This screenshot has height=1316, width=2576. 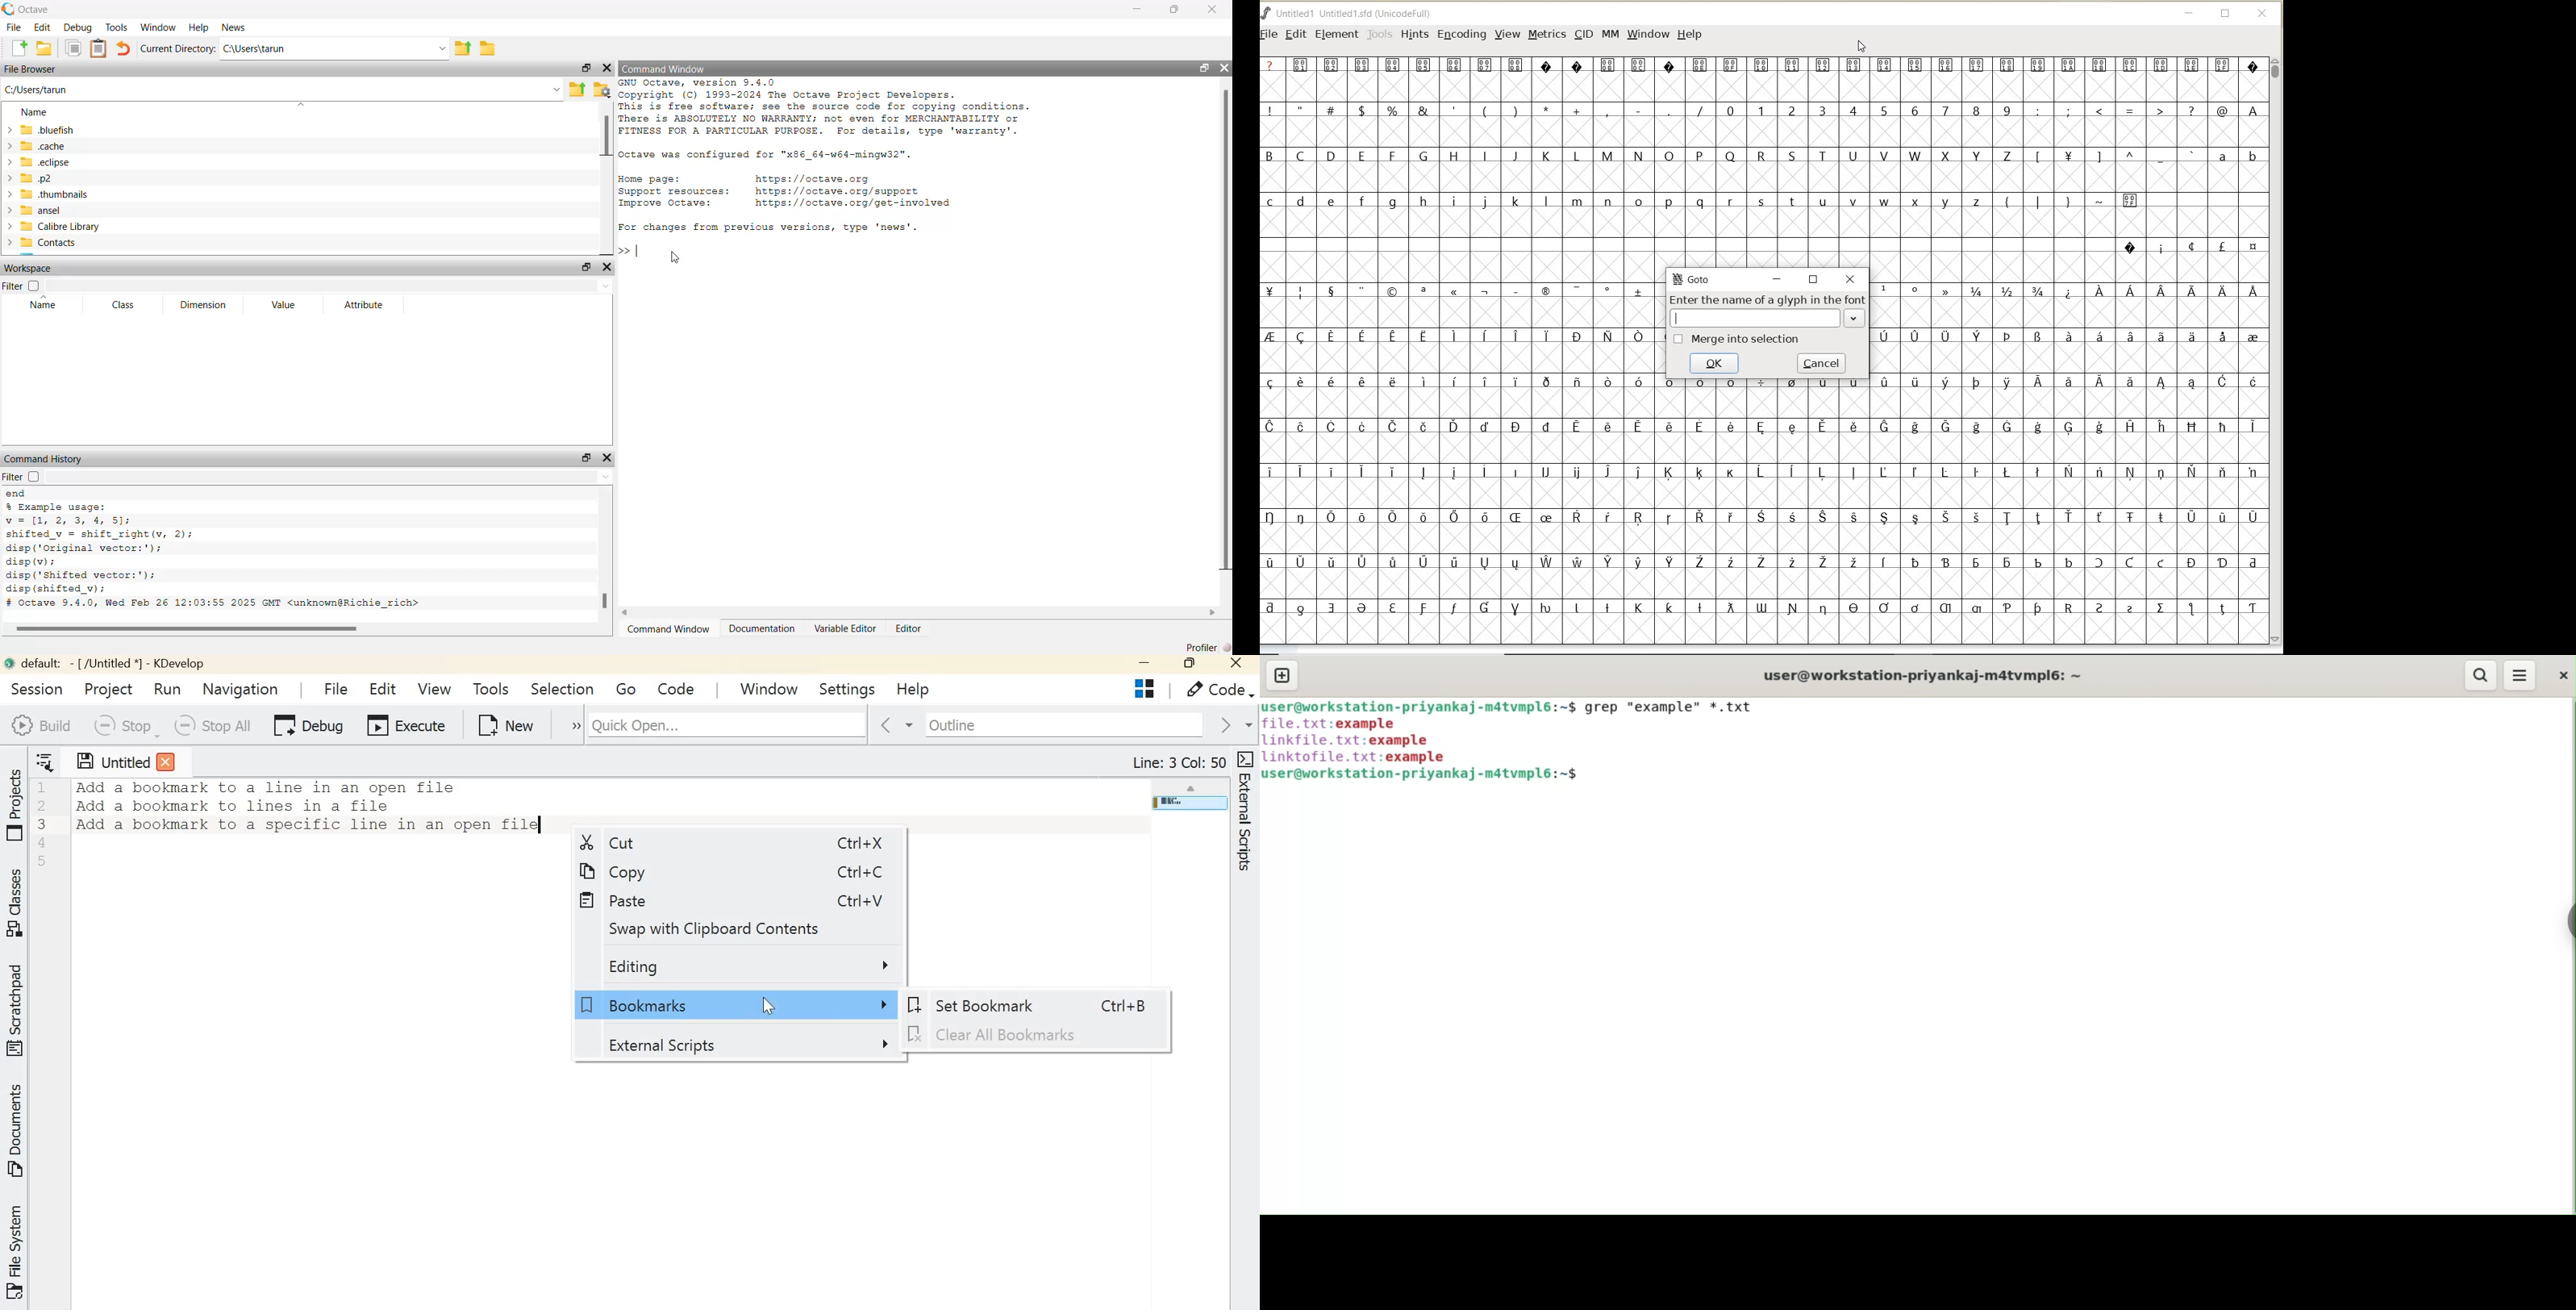 I want to click on filter, so click(x=22, y=478).